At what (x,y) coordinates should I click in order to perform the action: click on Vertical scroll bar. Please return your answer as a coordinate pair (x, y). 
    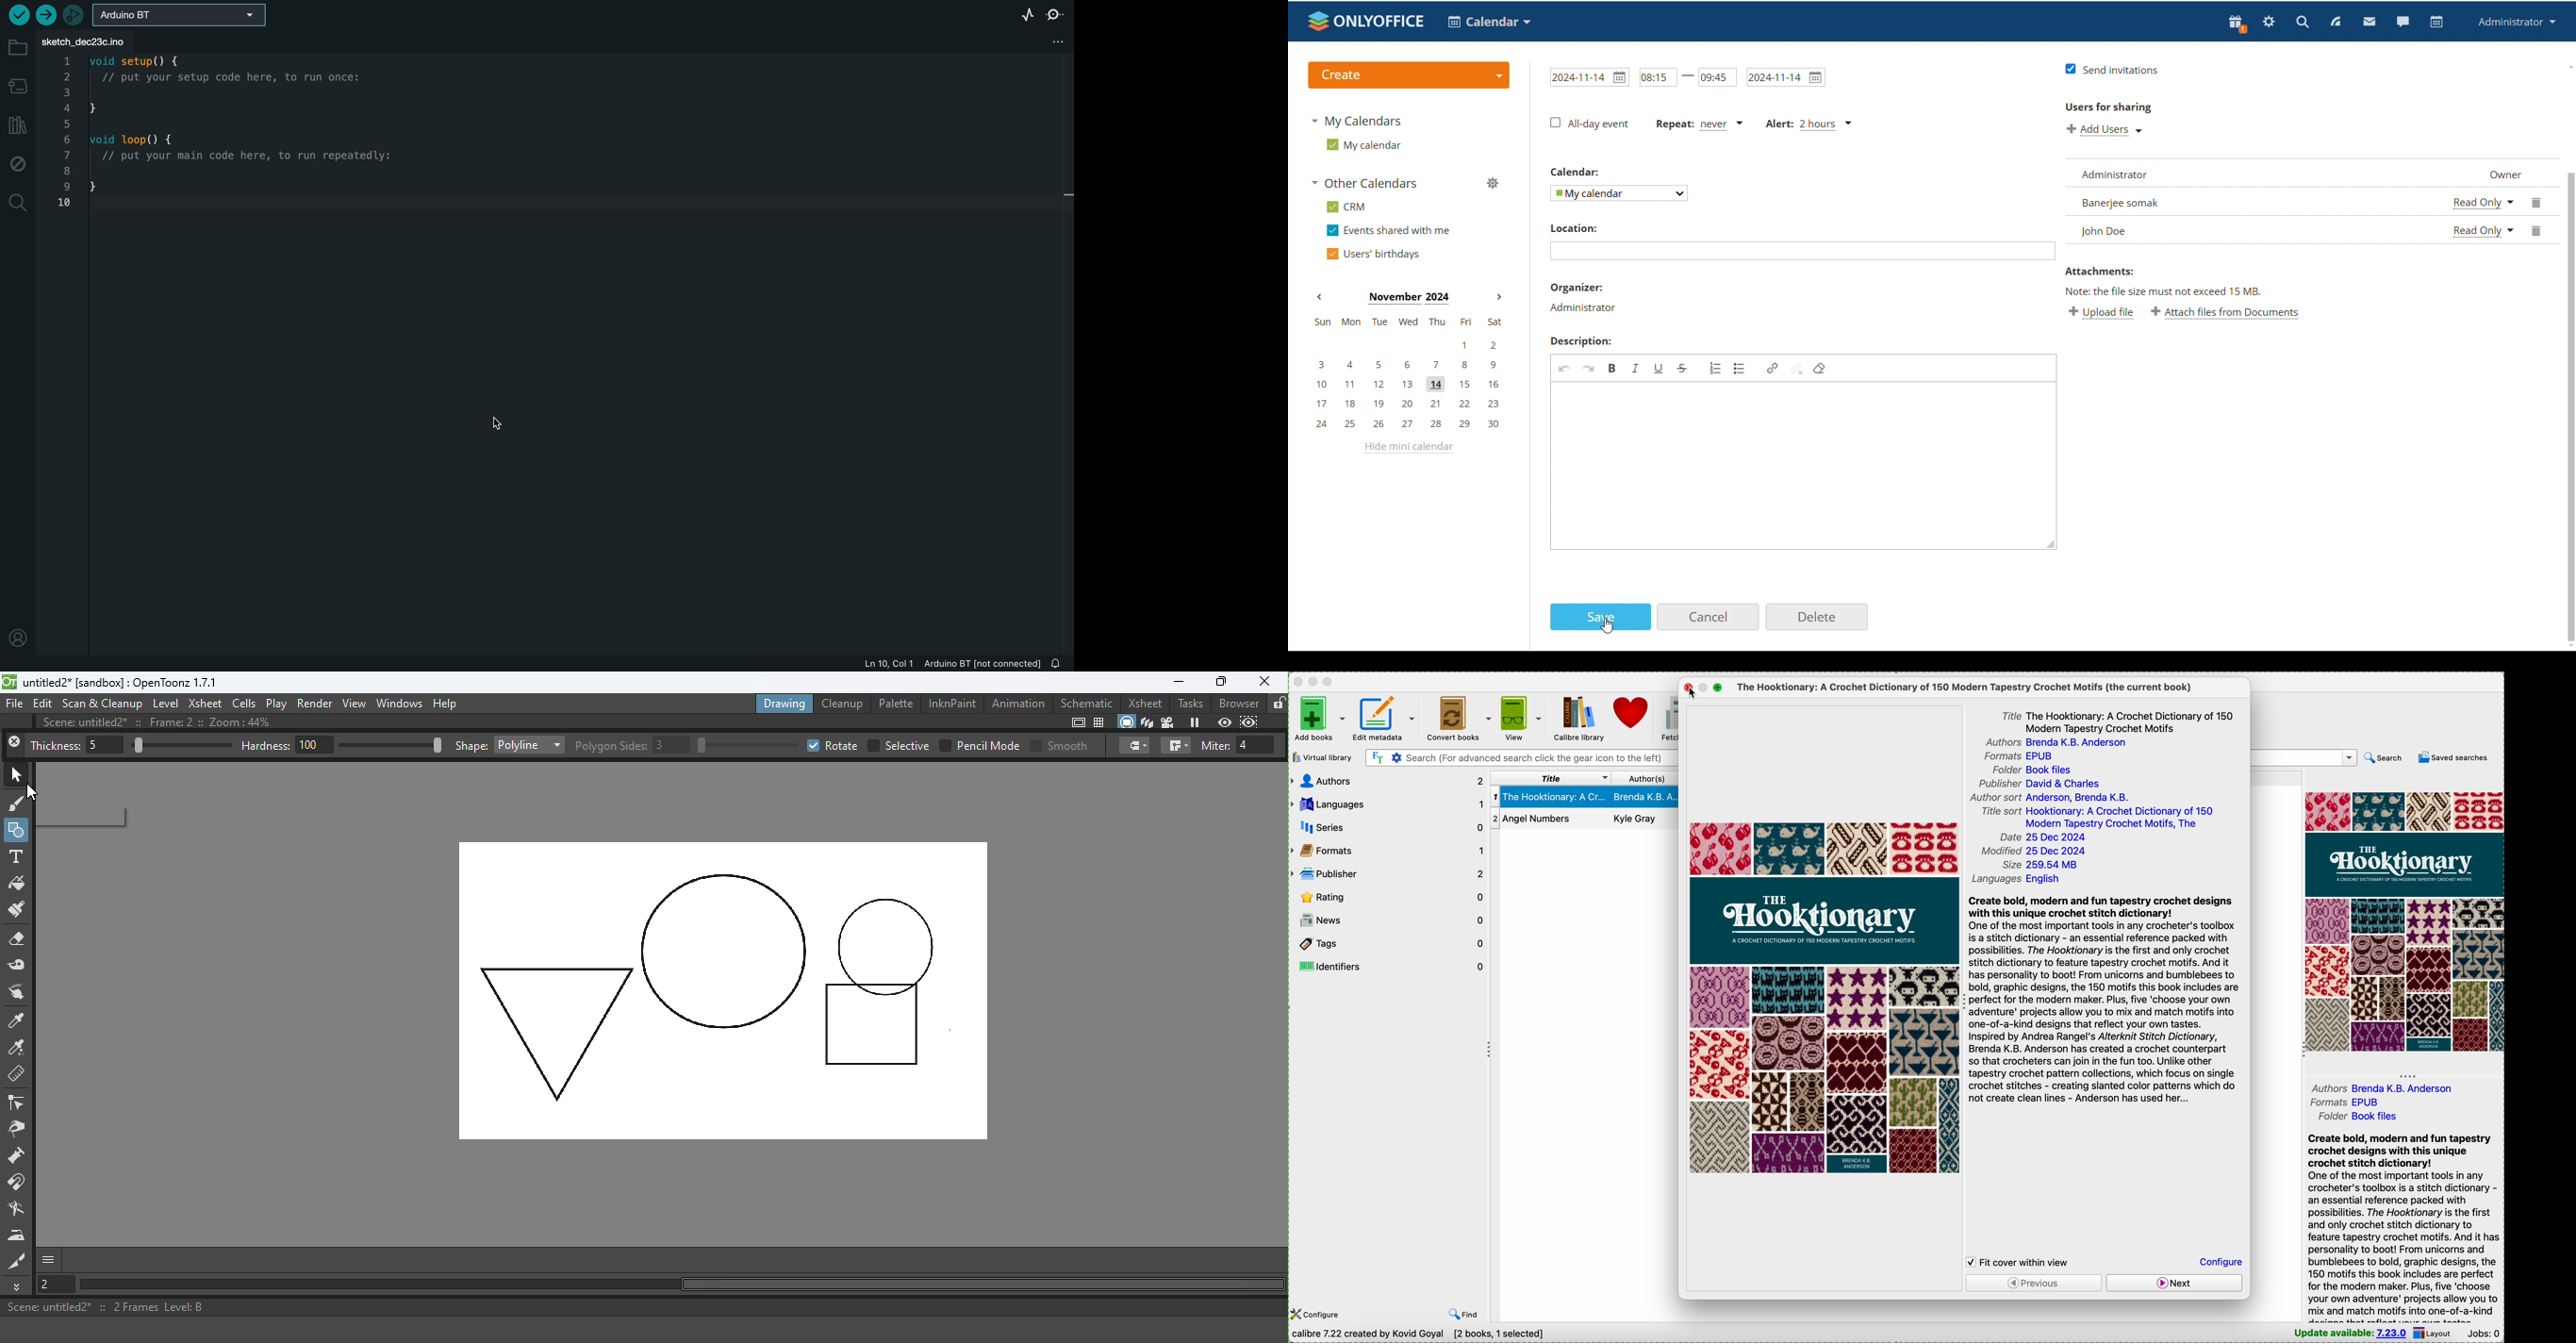
    Looking at the image, I should click on (2571, 406).